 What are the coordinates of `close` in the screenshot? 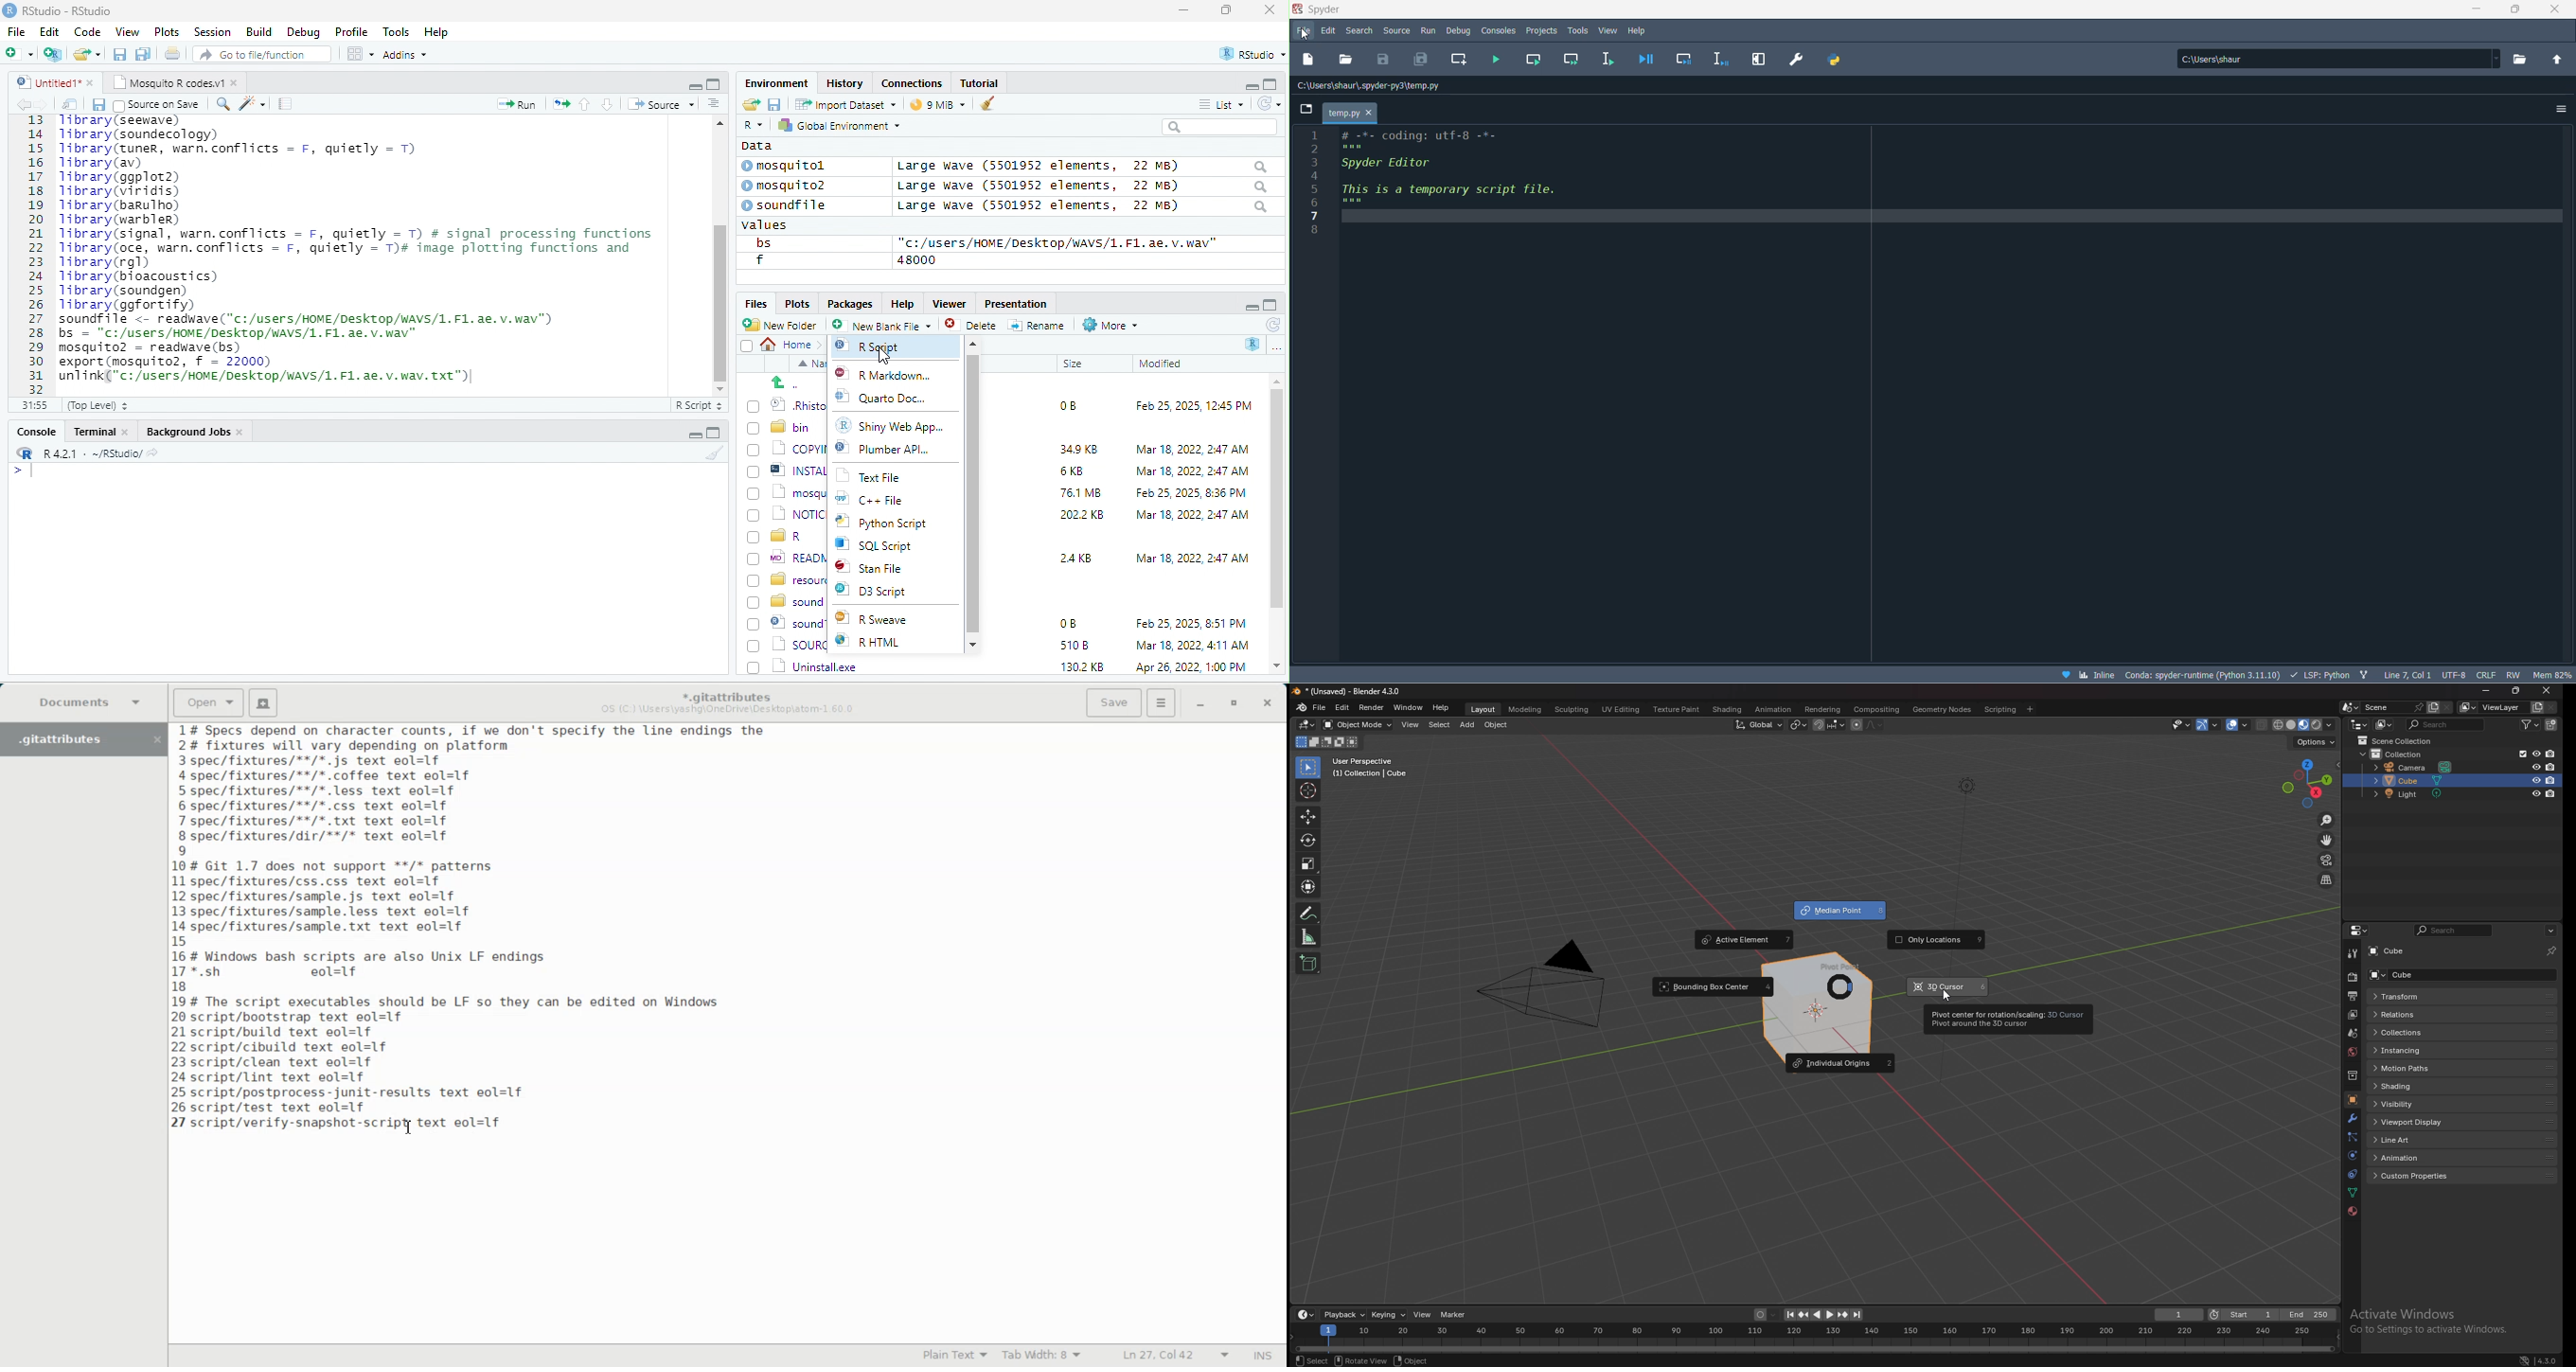 It's located at (1270, 11).